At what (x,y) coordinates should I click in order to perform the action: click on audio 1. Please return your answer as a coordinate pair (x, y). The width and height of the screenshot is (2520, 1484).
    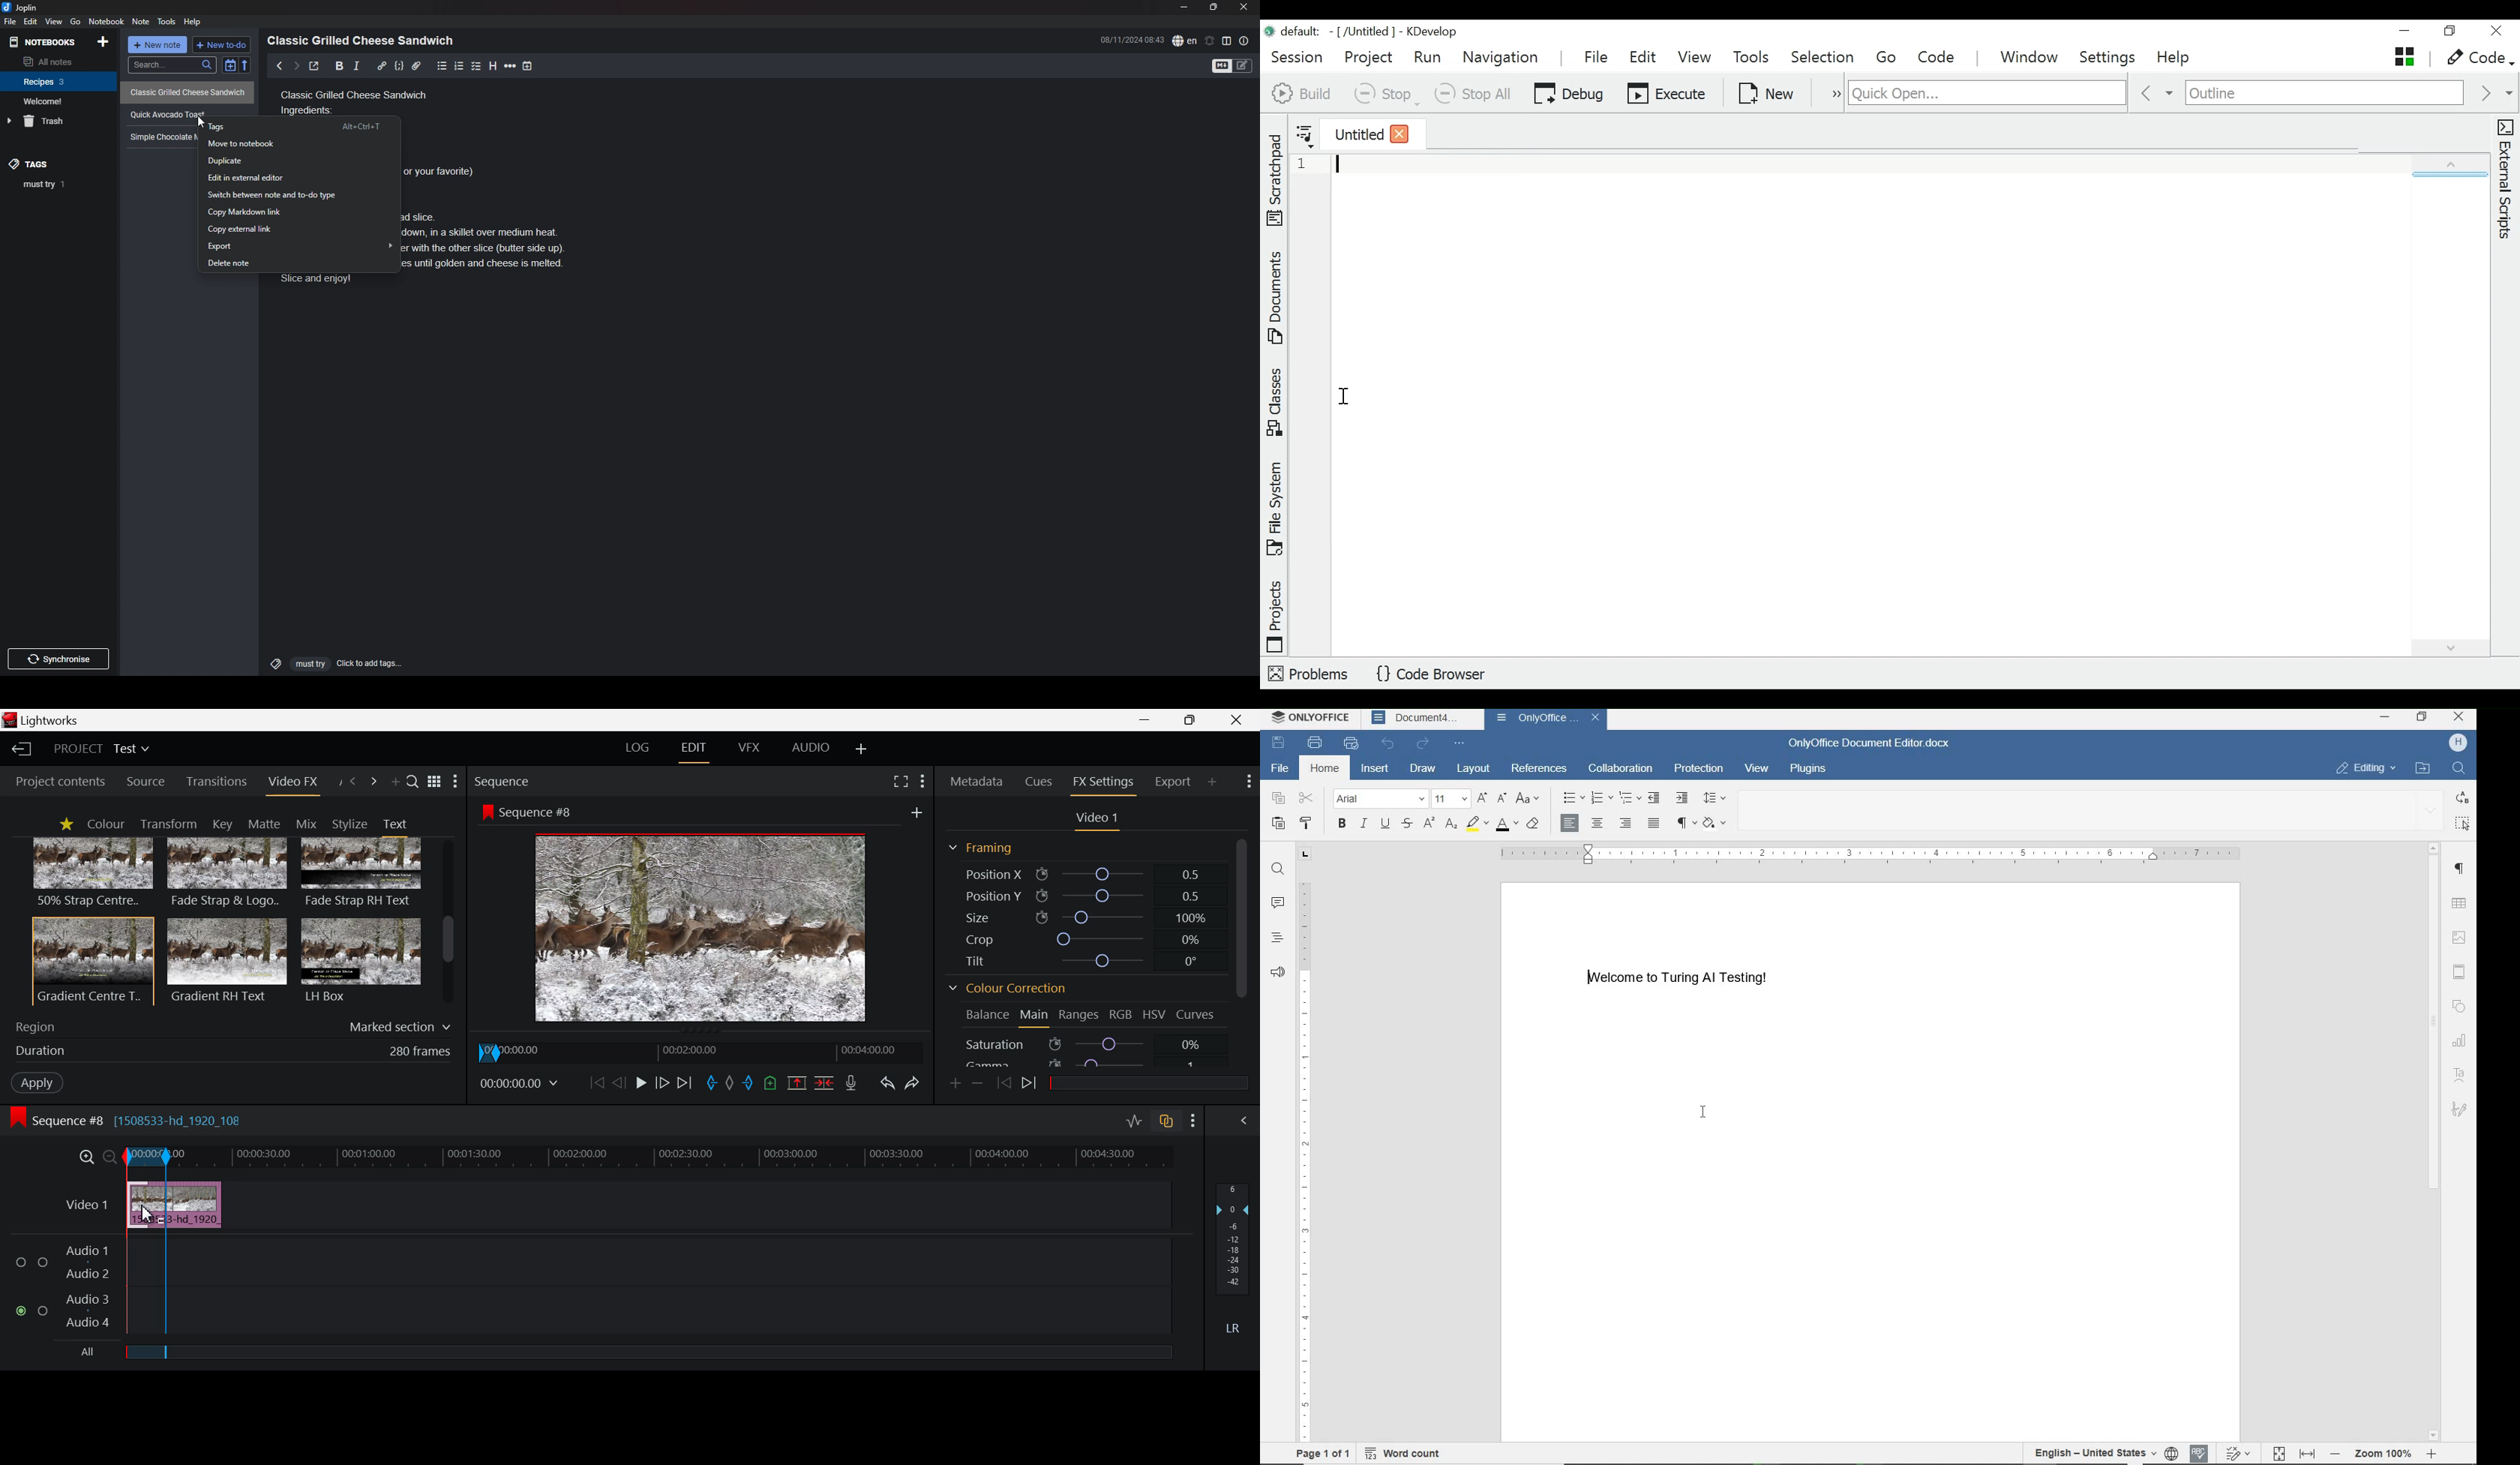
    Looking at the image, I should click on (87, 1251).